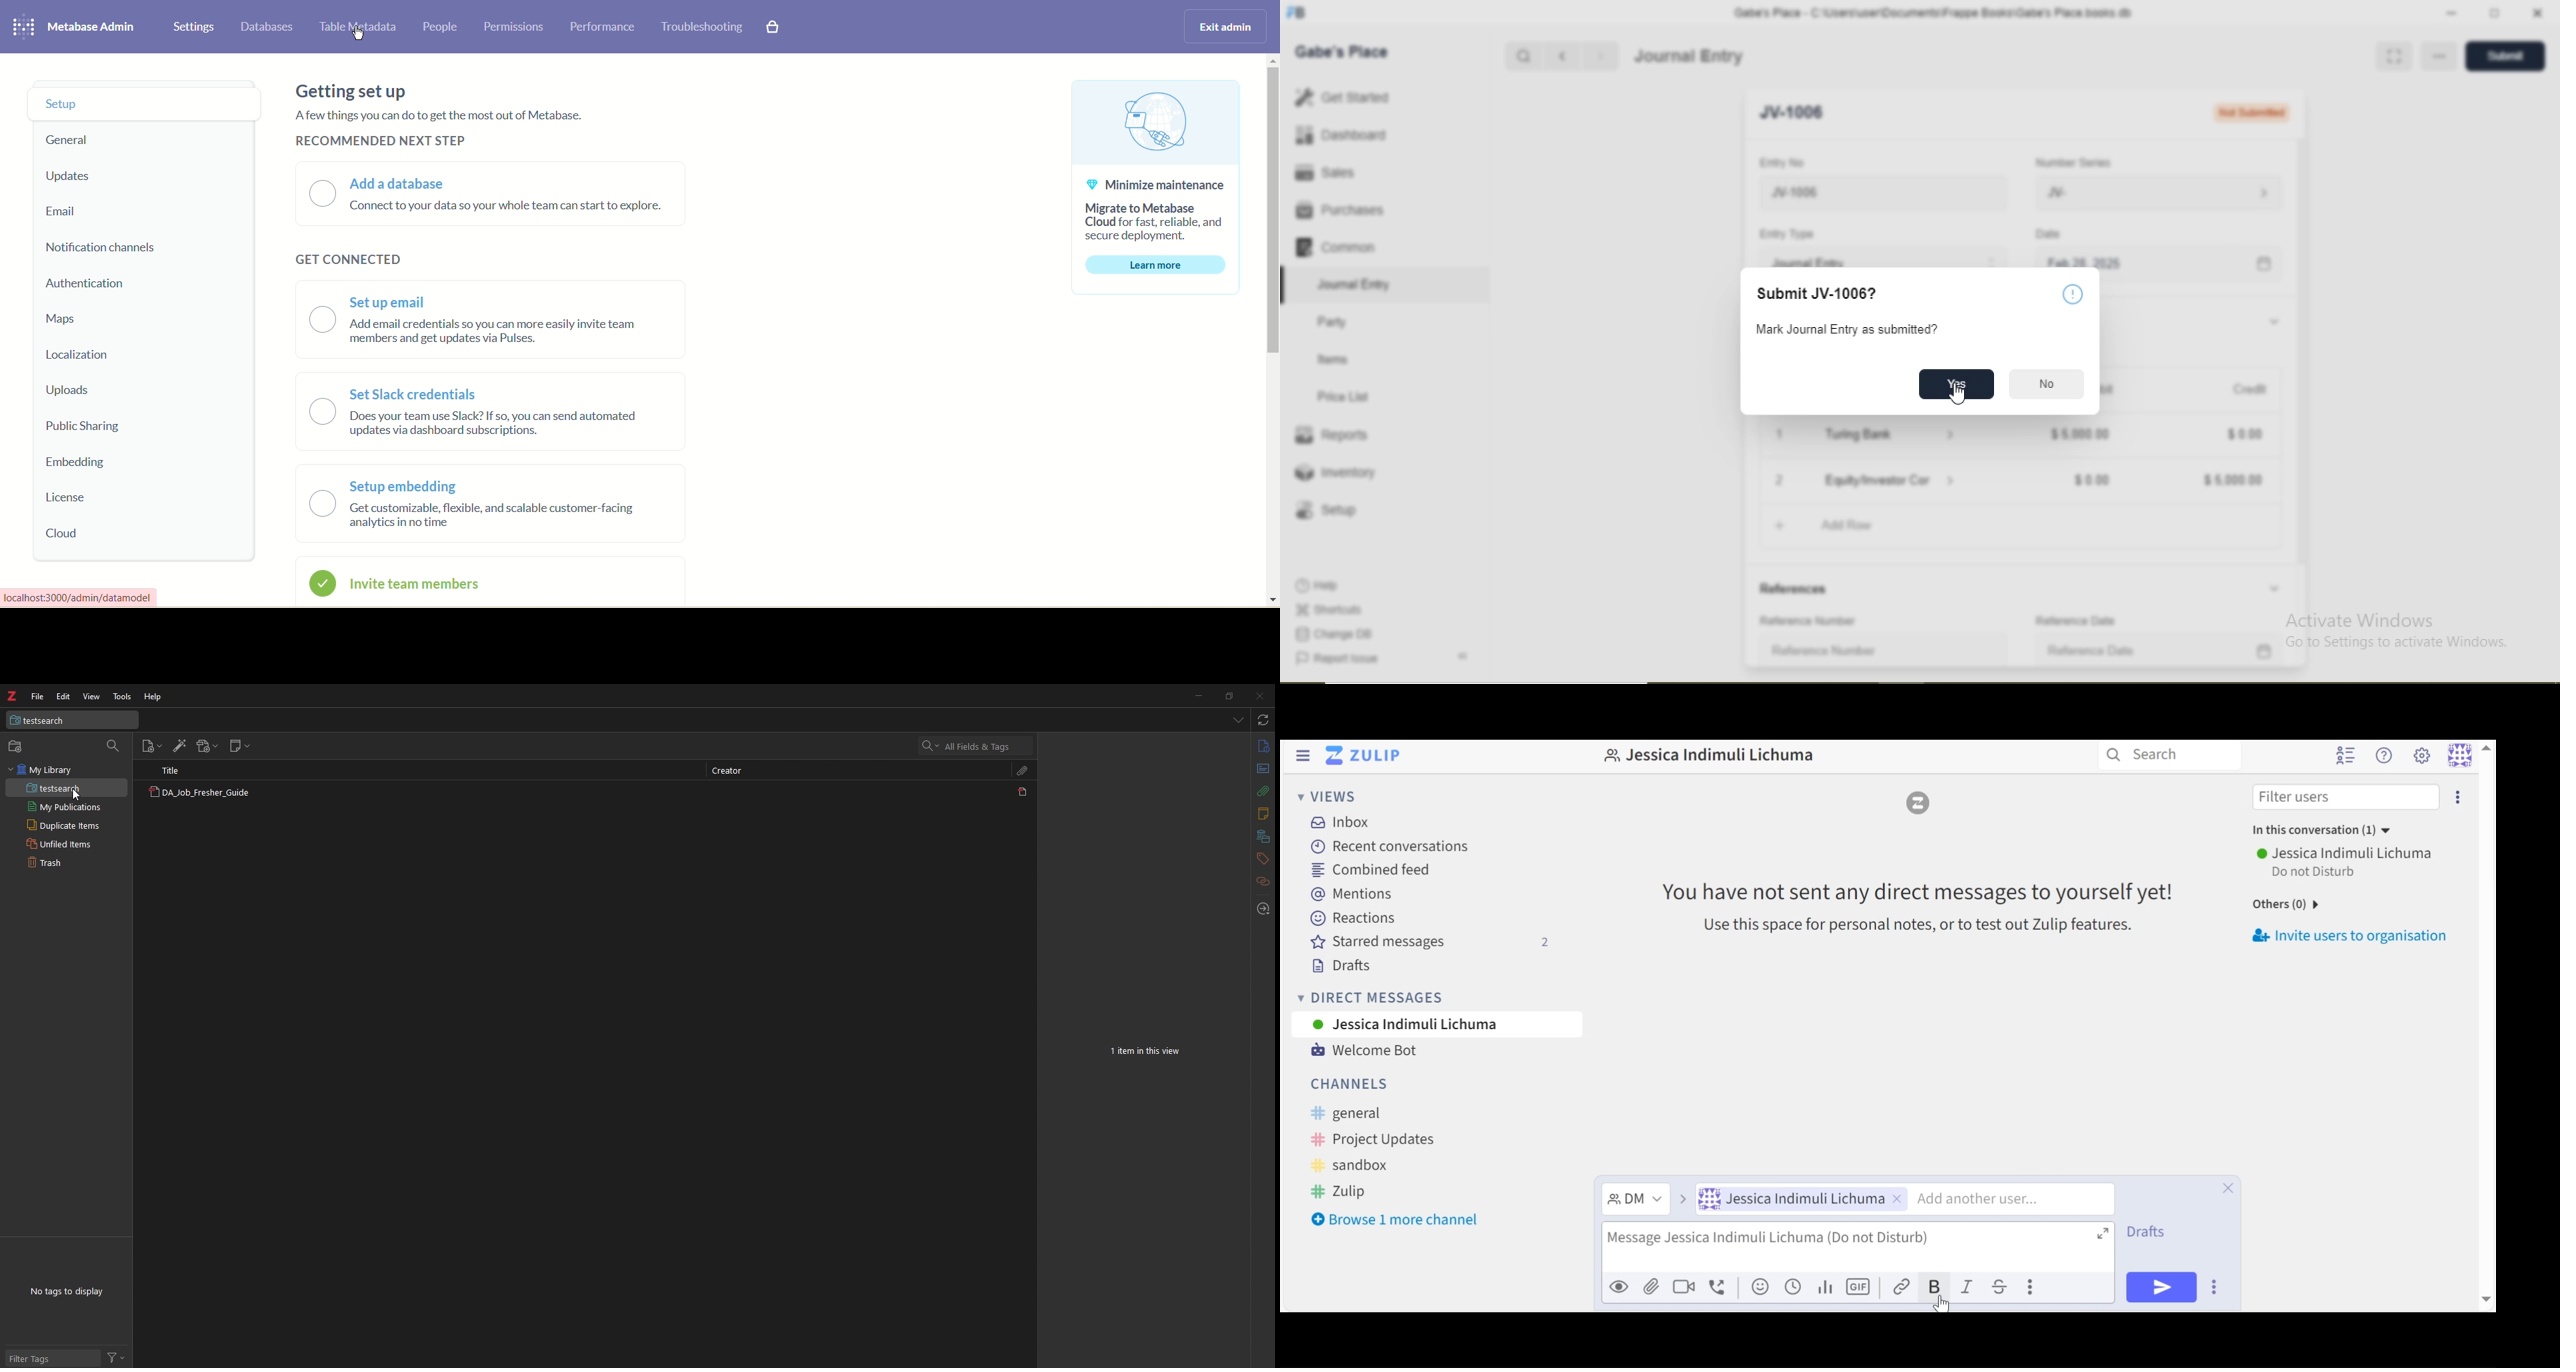 This screenshot has width=2576, height=1372. What do you see at coordinates (1336, 659) in the screenshot?
I see `Report Issue` at bounding box center [1336, 659].